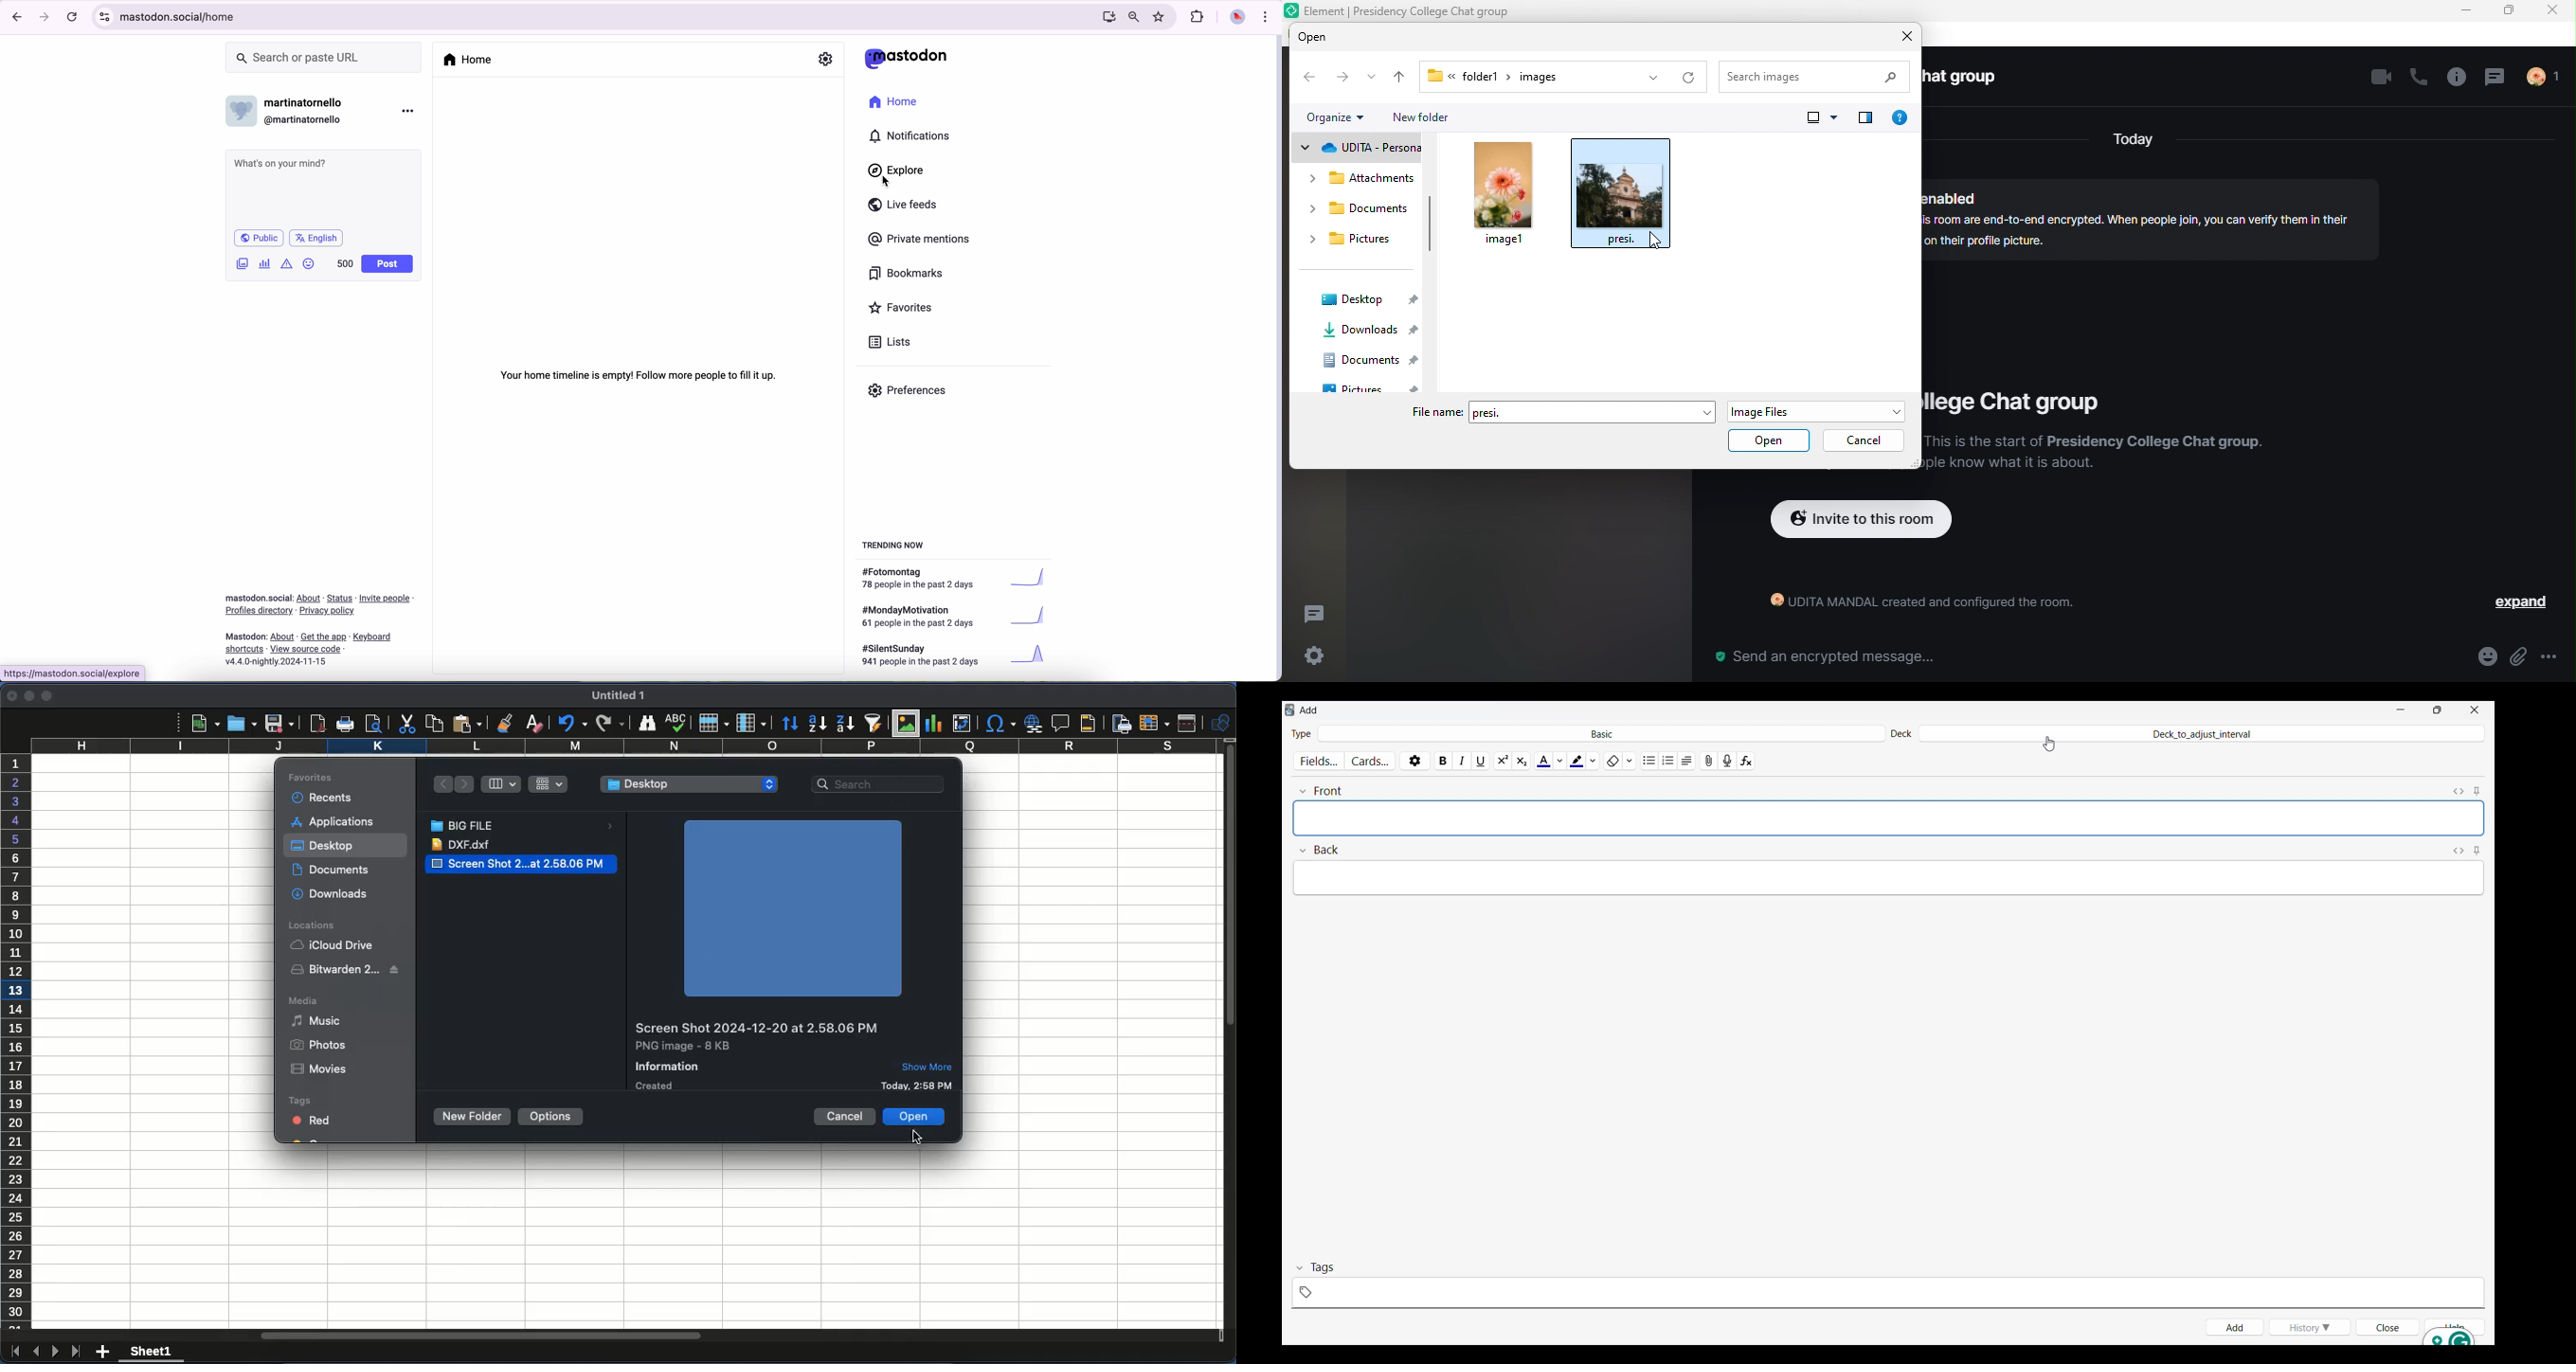 This screenshot has height=1372, width=2576. What do you see at coordinates (2468, 12) in the screenshot?
I see `minimize` at bounding box center [2468, 12].